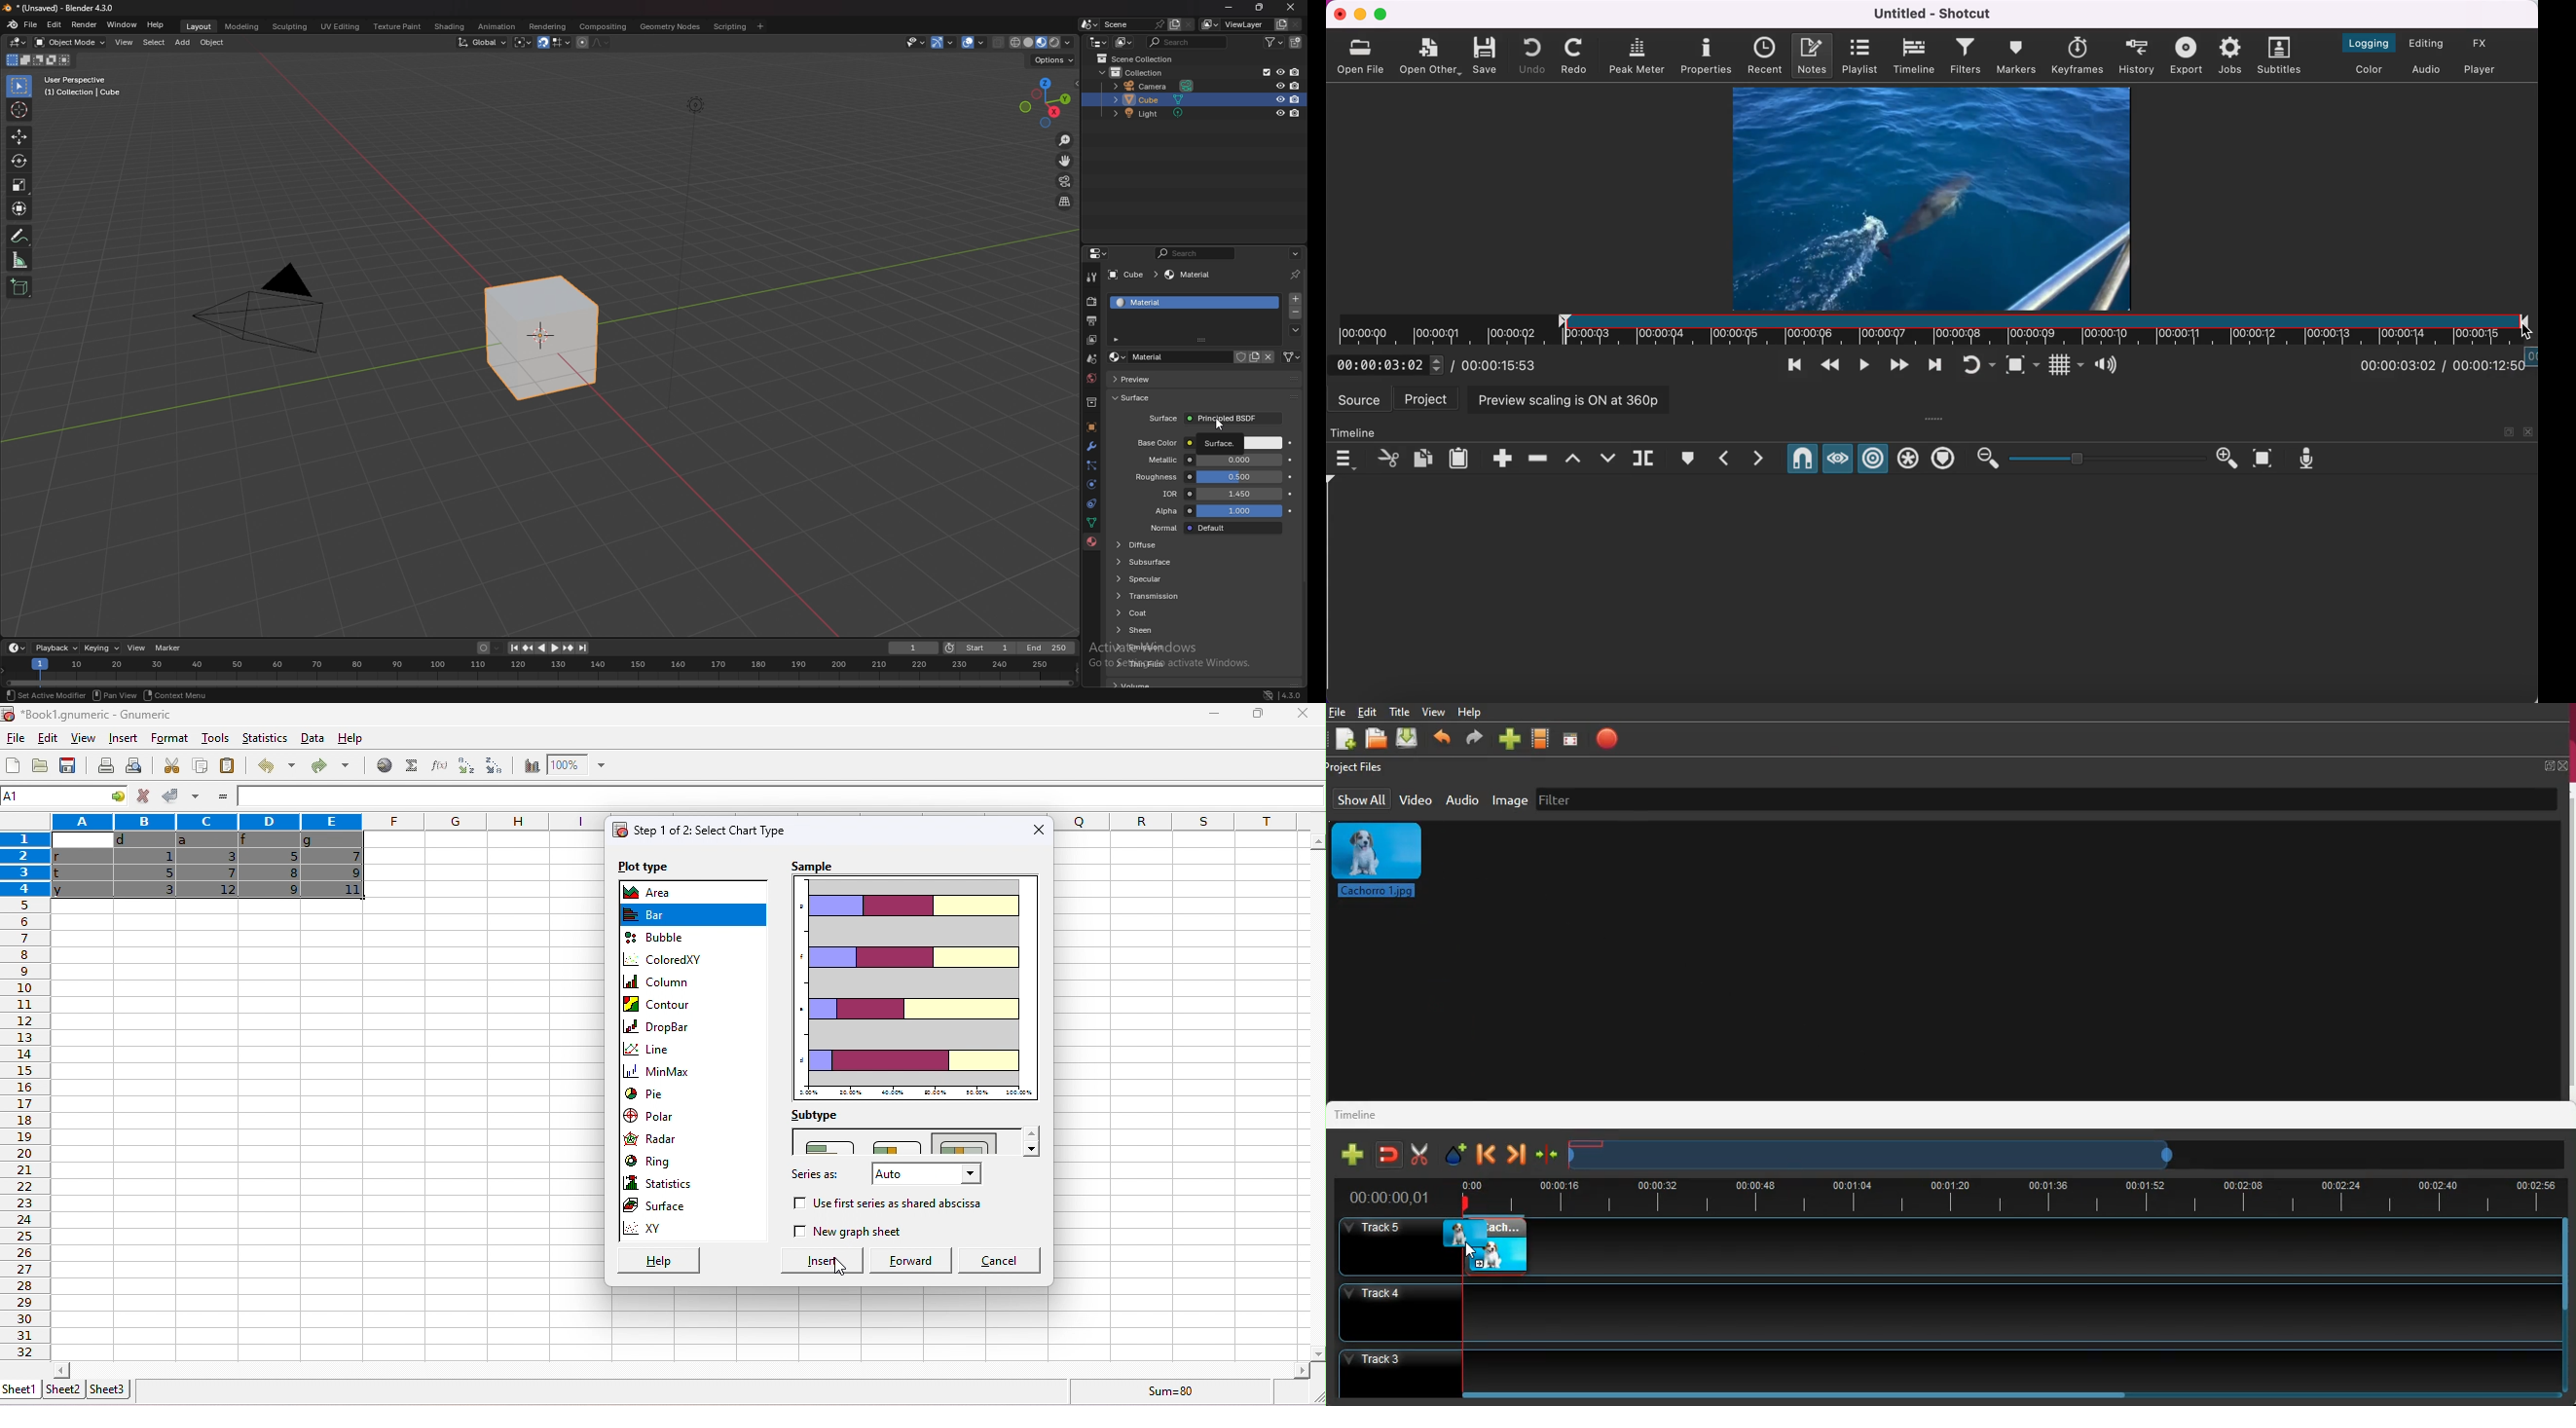 Image resolution: width=2576 pixels, height=1428 pixels. What do you see at coordinates (1229, 7) in the screenshot?
I see `minimize` at bounding box center [1229, 7].